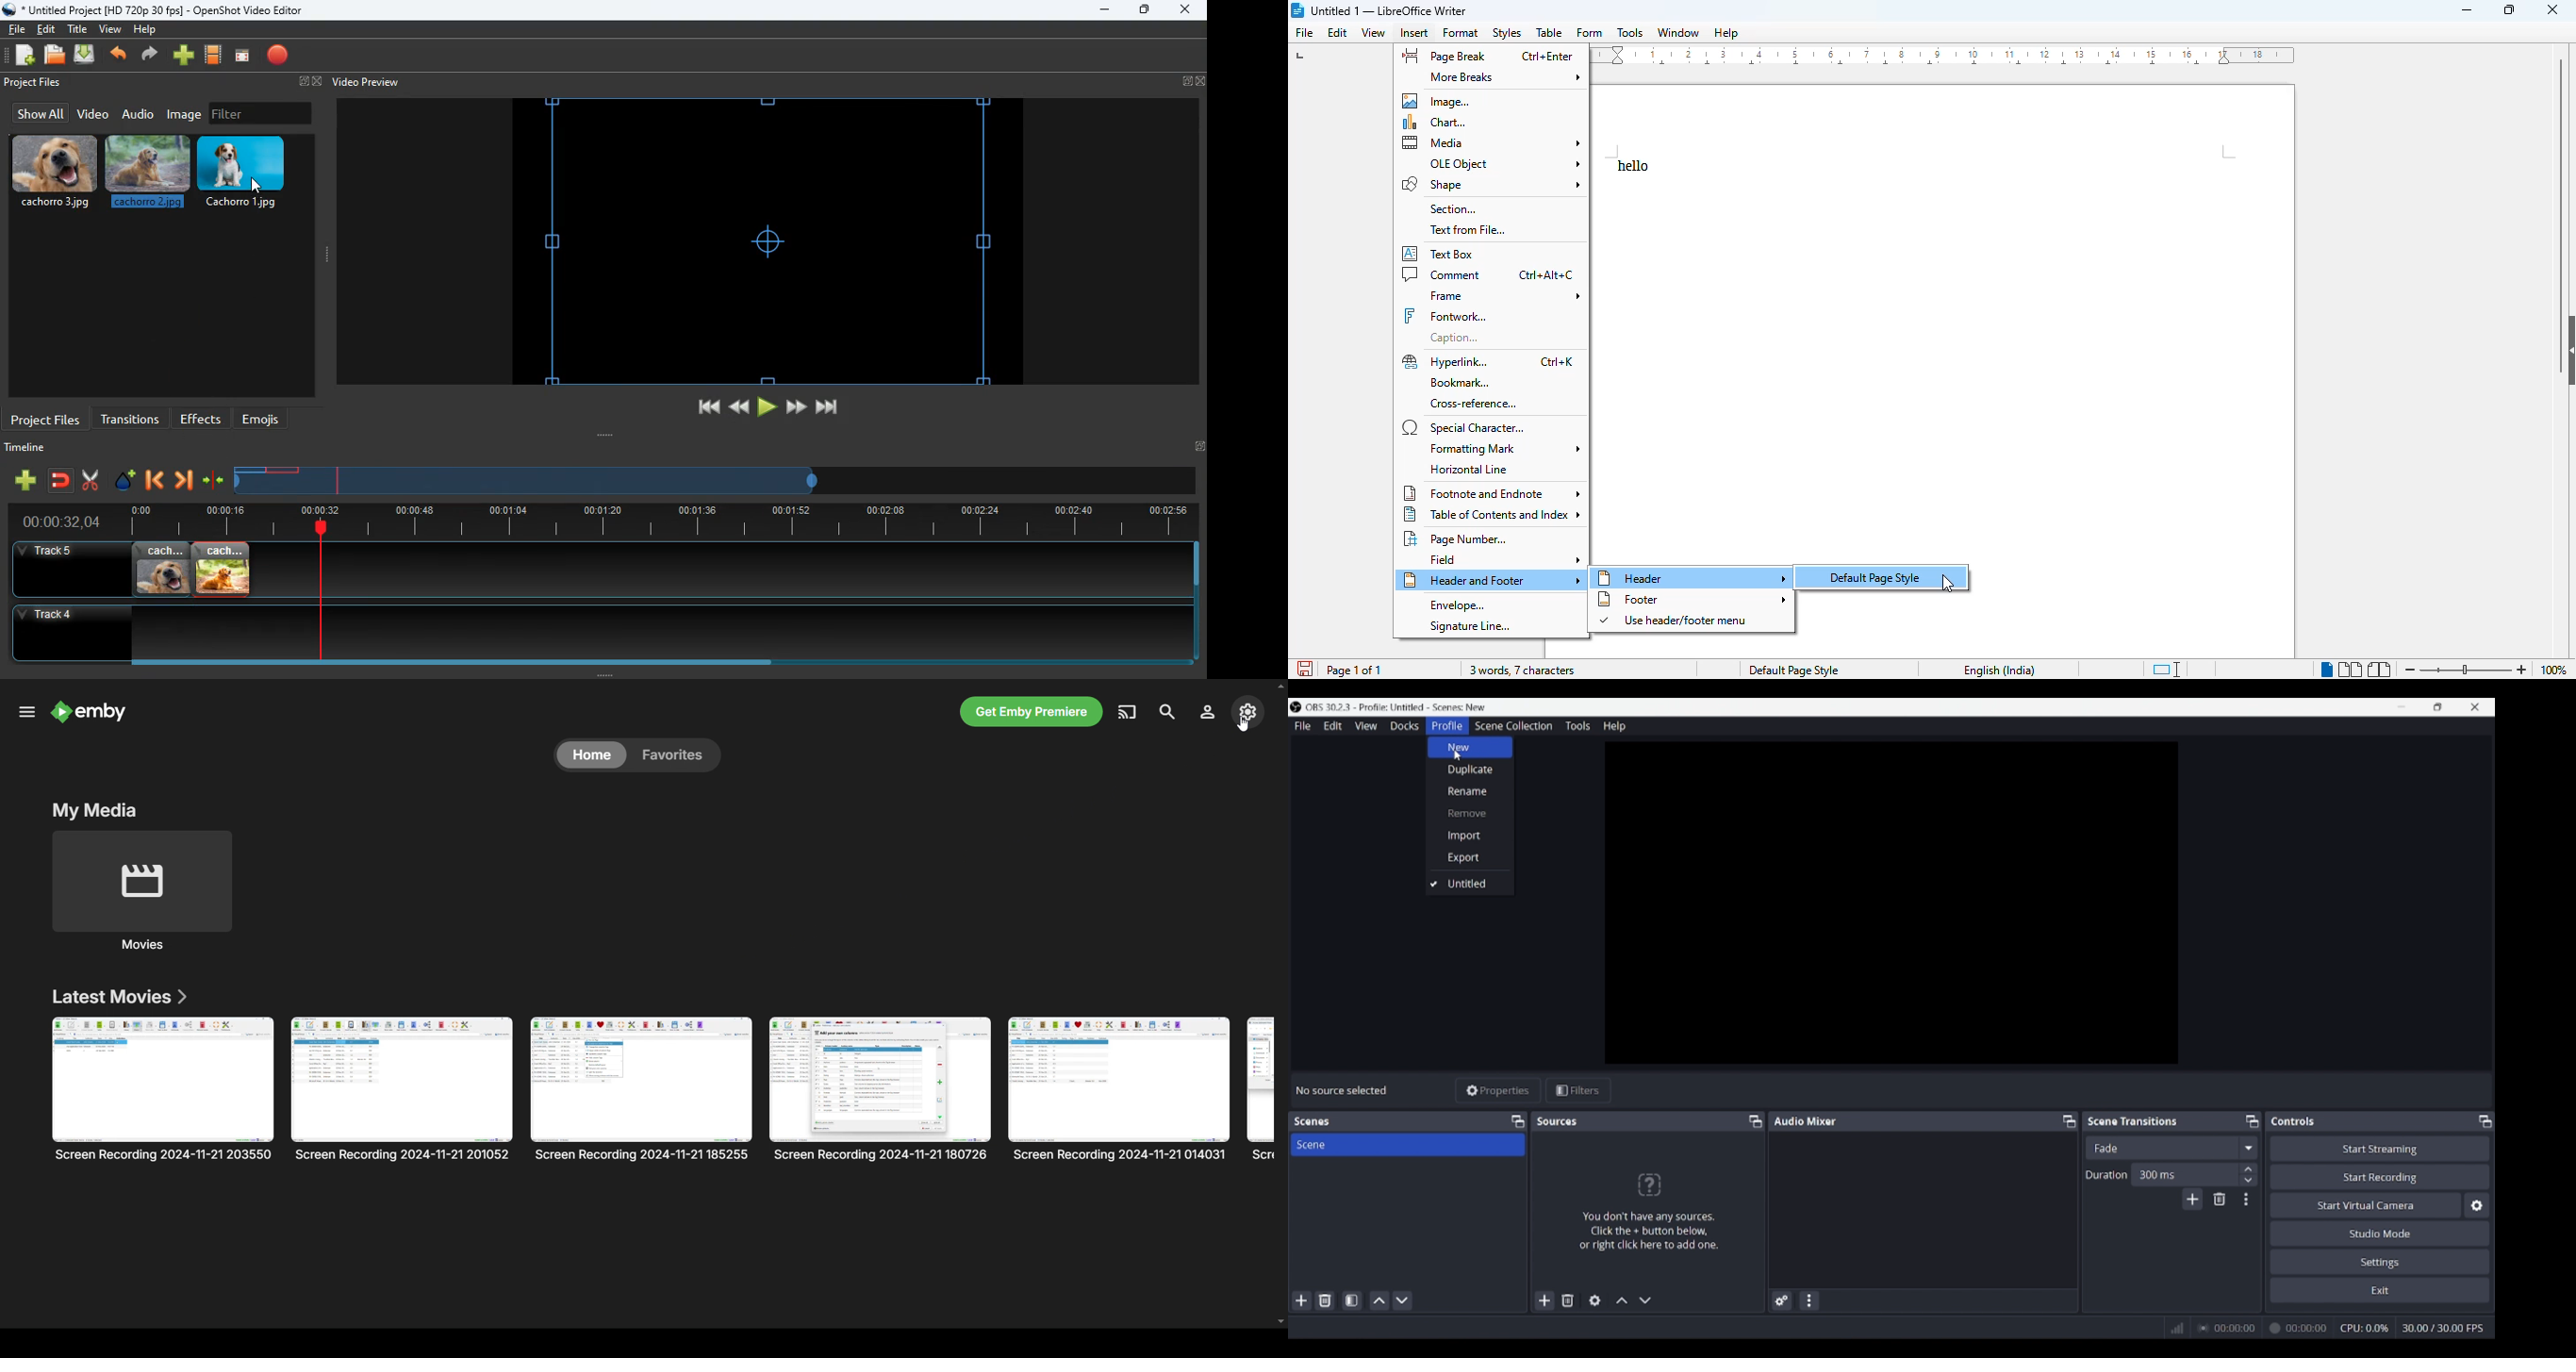 The height and width of the screenshot is (1372, 2576). I want to click on video, so click(92, 115).